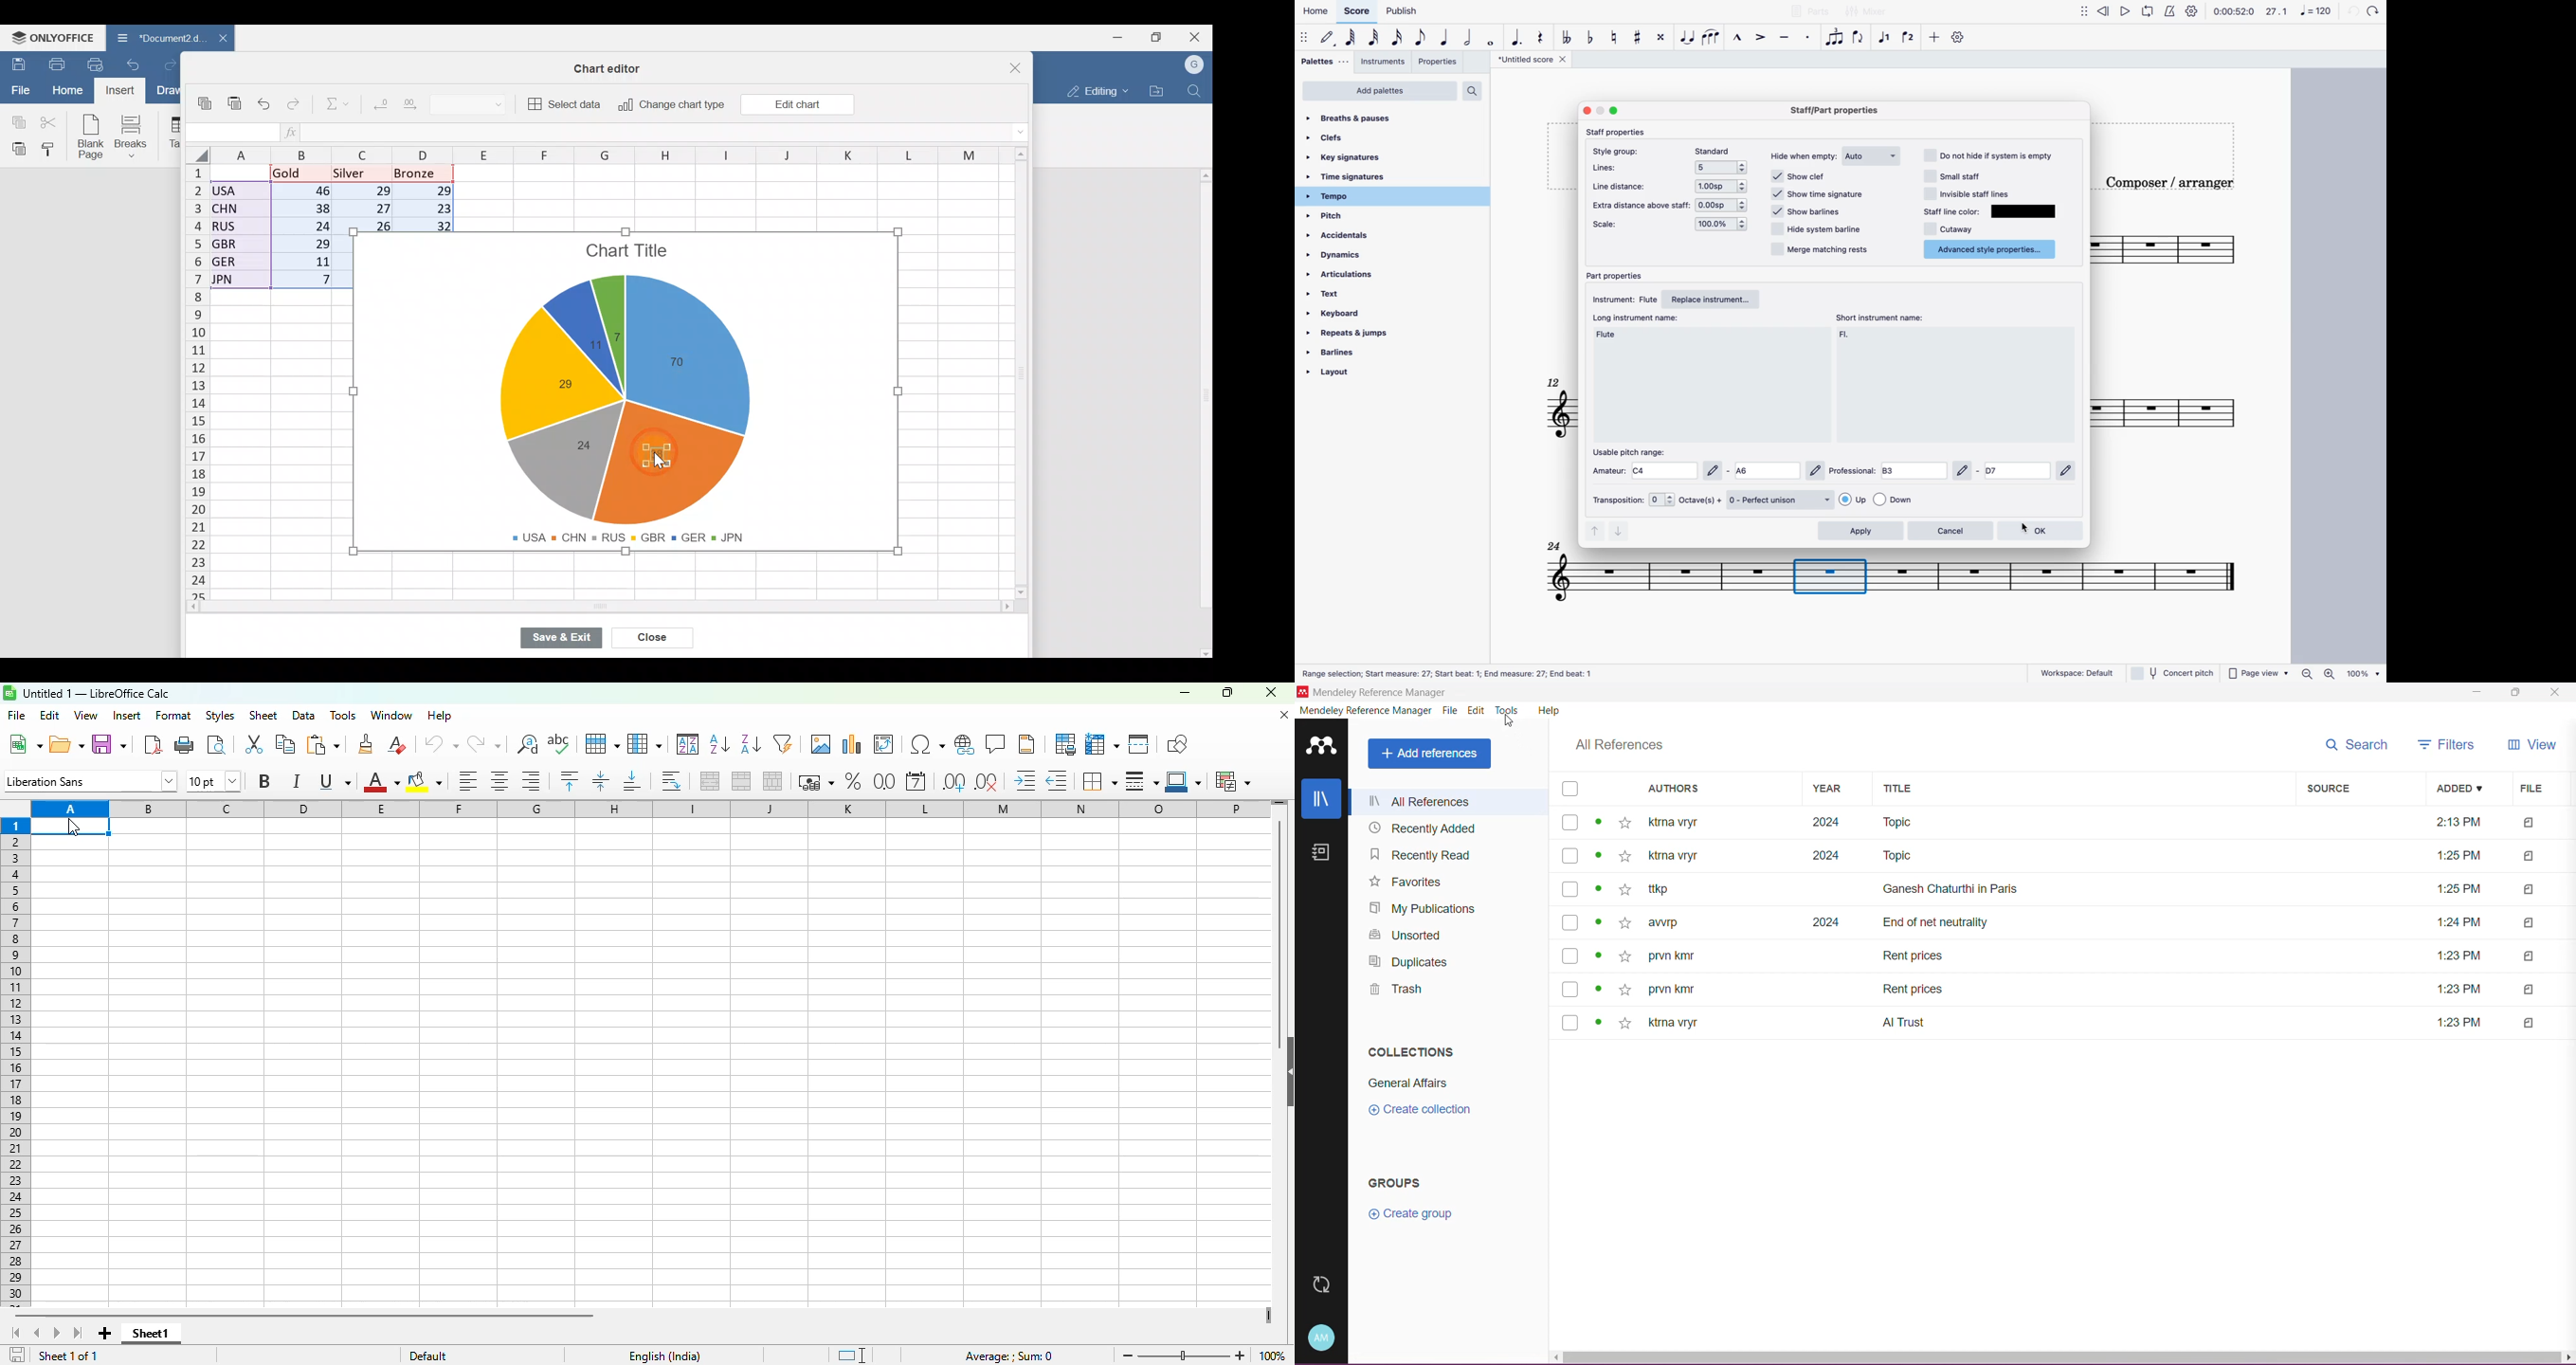 The height and width of the screenshot is (1372, 2576). What do you see at coordinates (1572, 822) in the screenshot?
I see `checkbox` at bounding box center [1572, 822].